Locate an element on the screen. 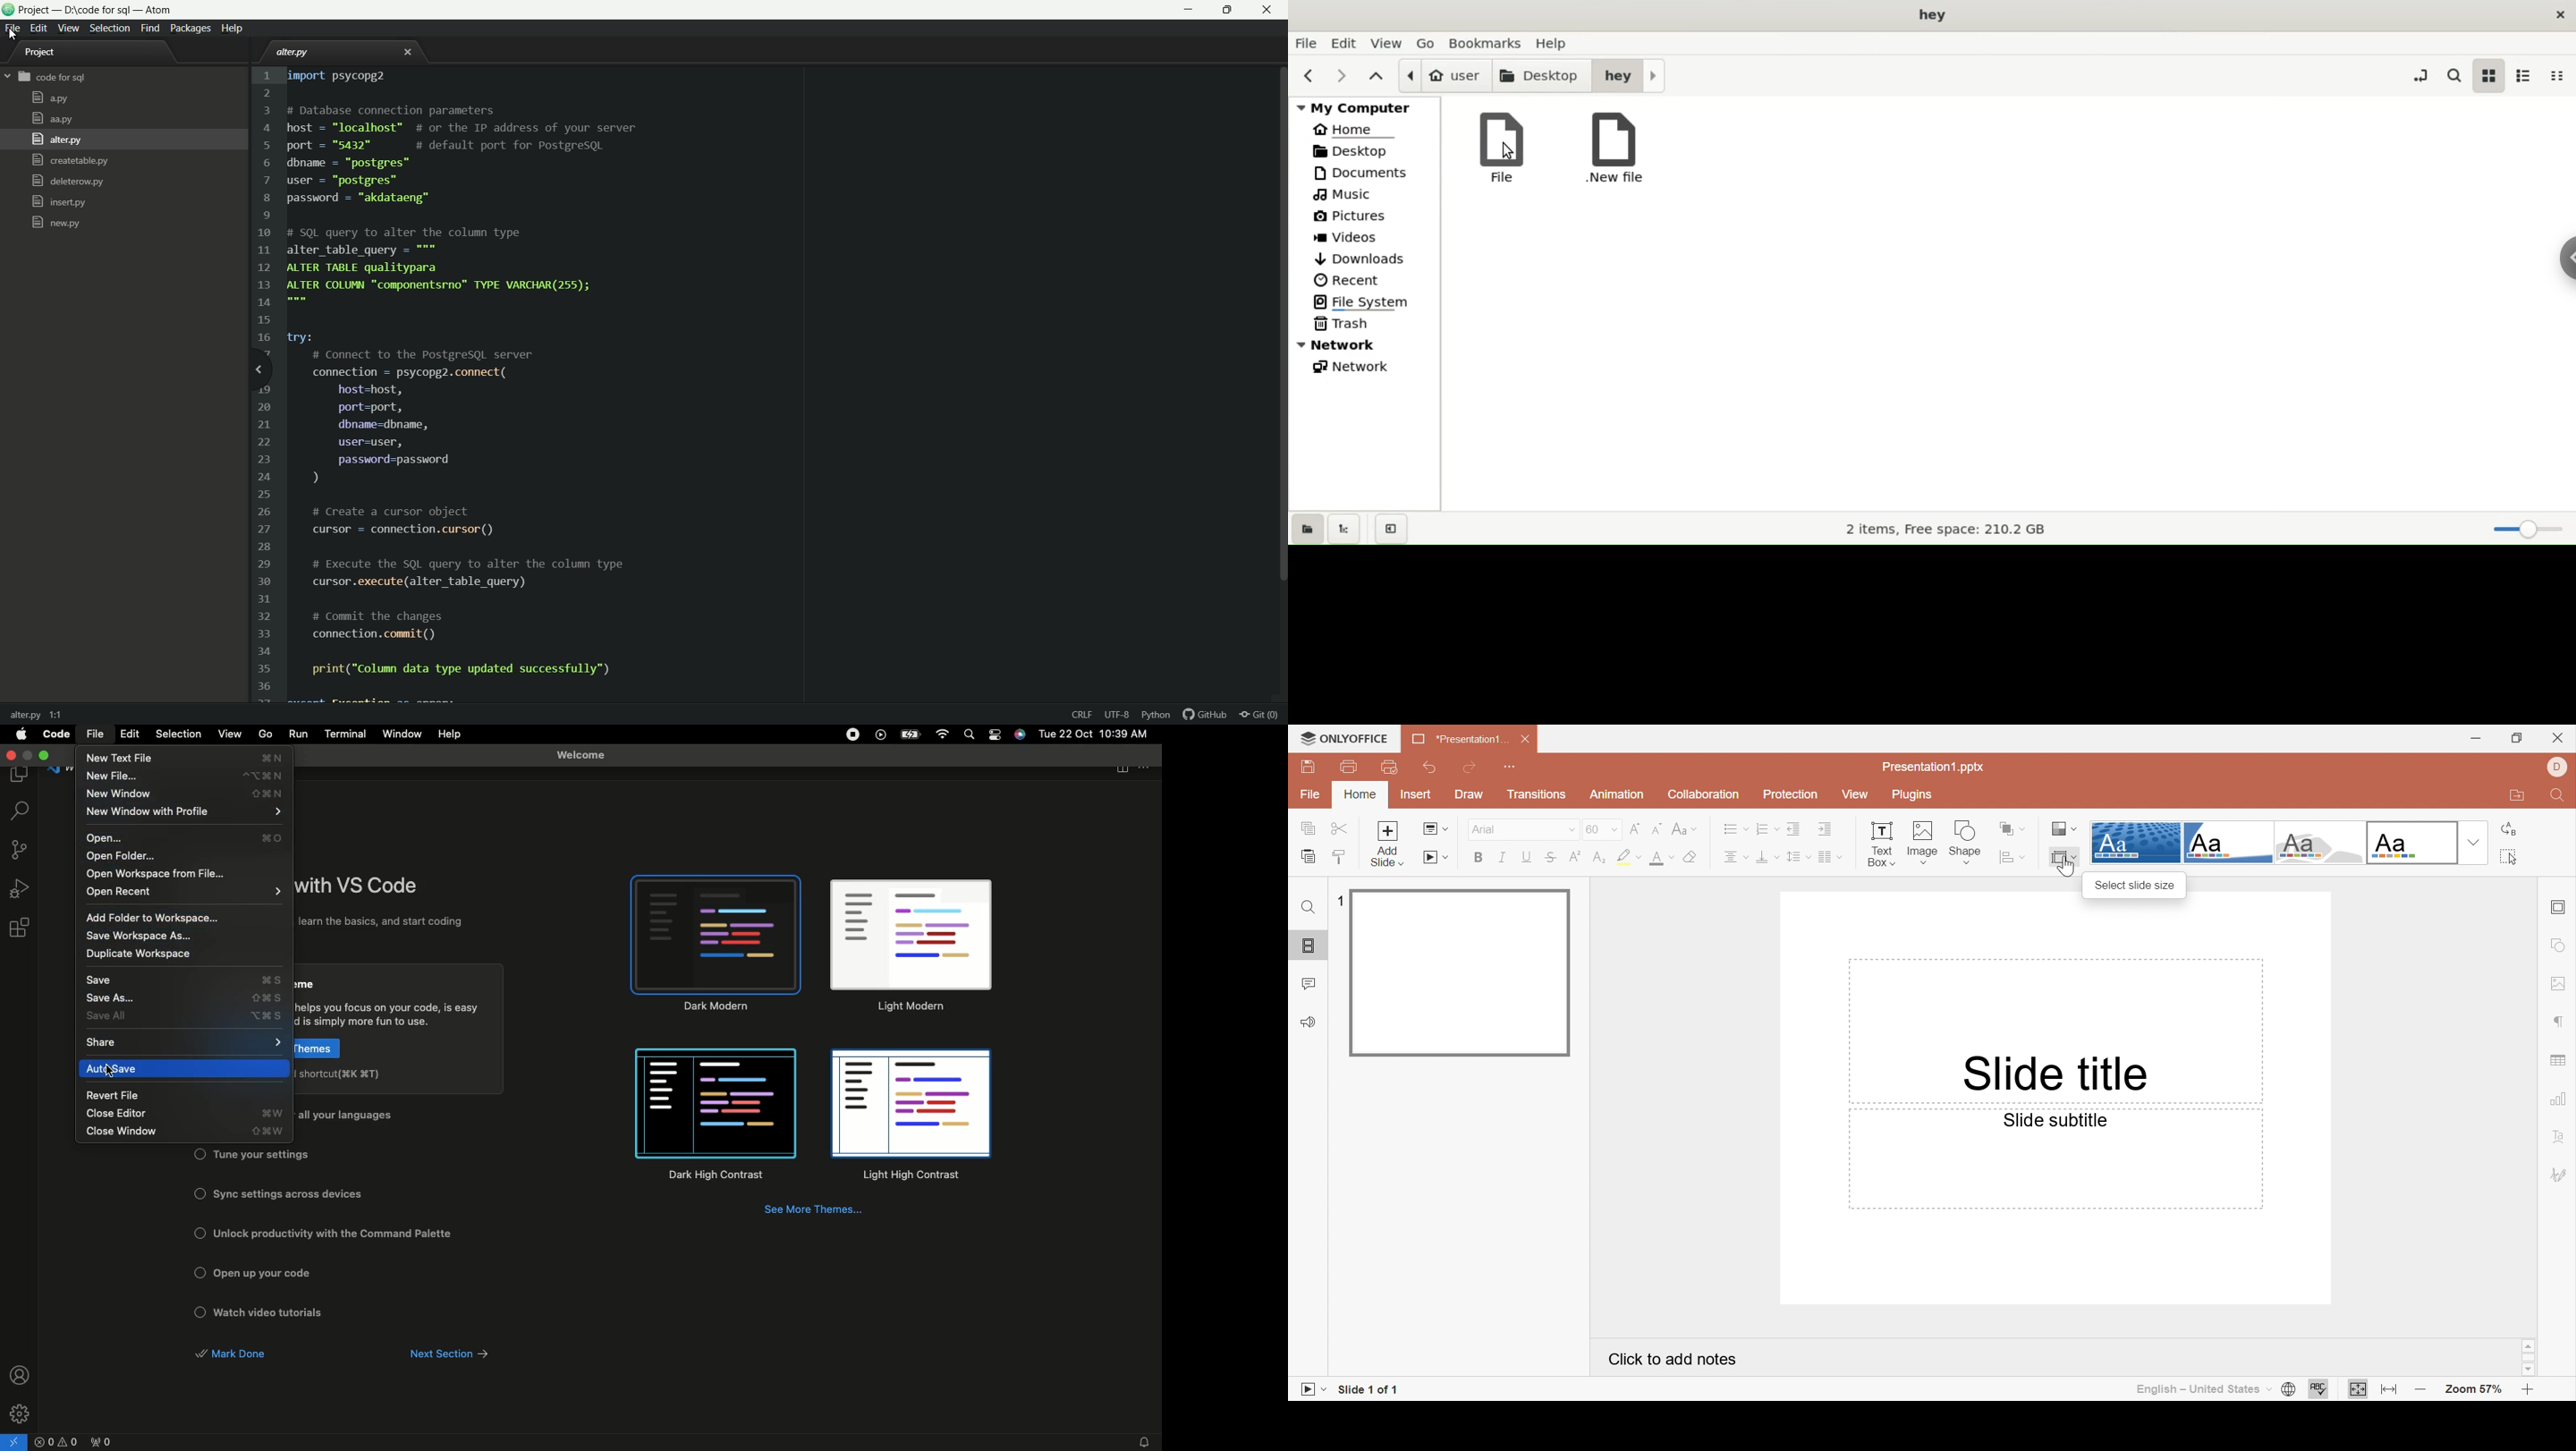  Zoom out is located at coordinates (2526, 1391).